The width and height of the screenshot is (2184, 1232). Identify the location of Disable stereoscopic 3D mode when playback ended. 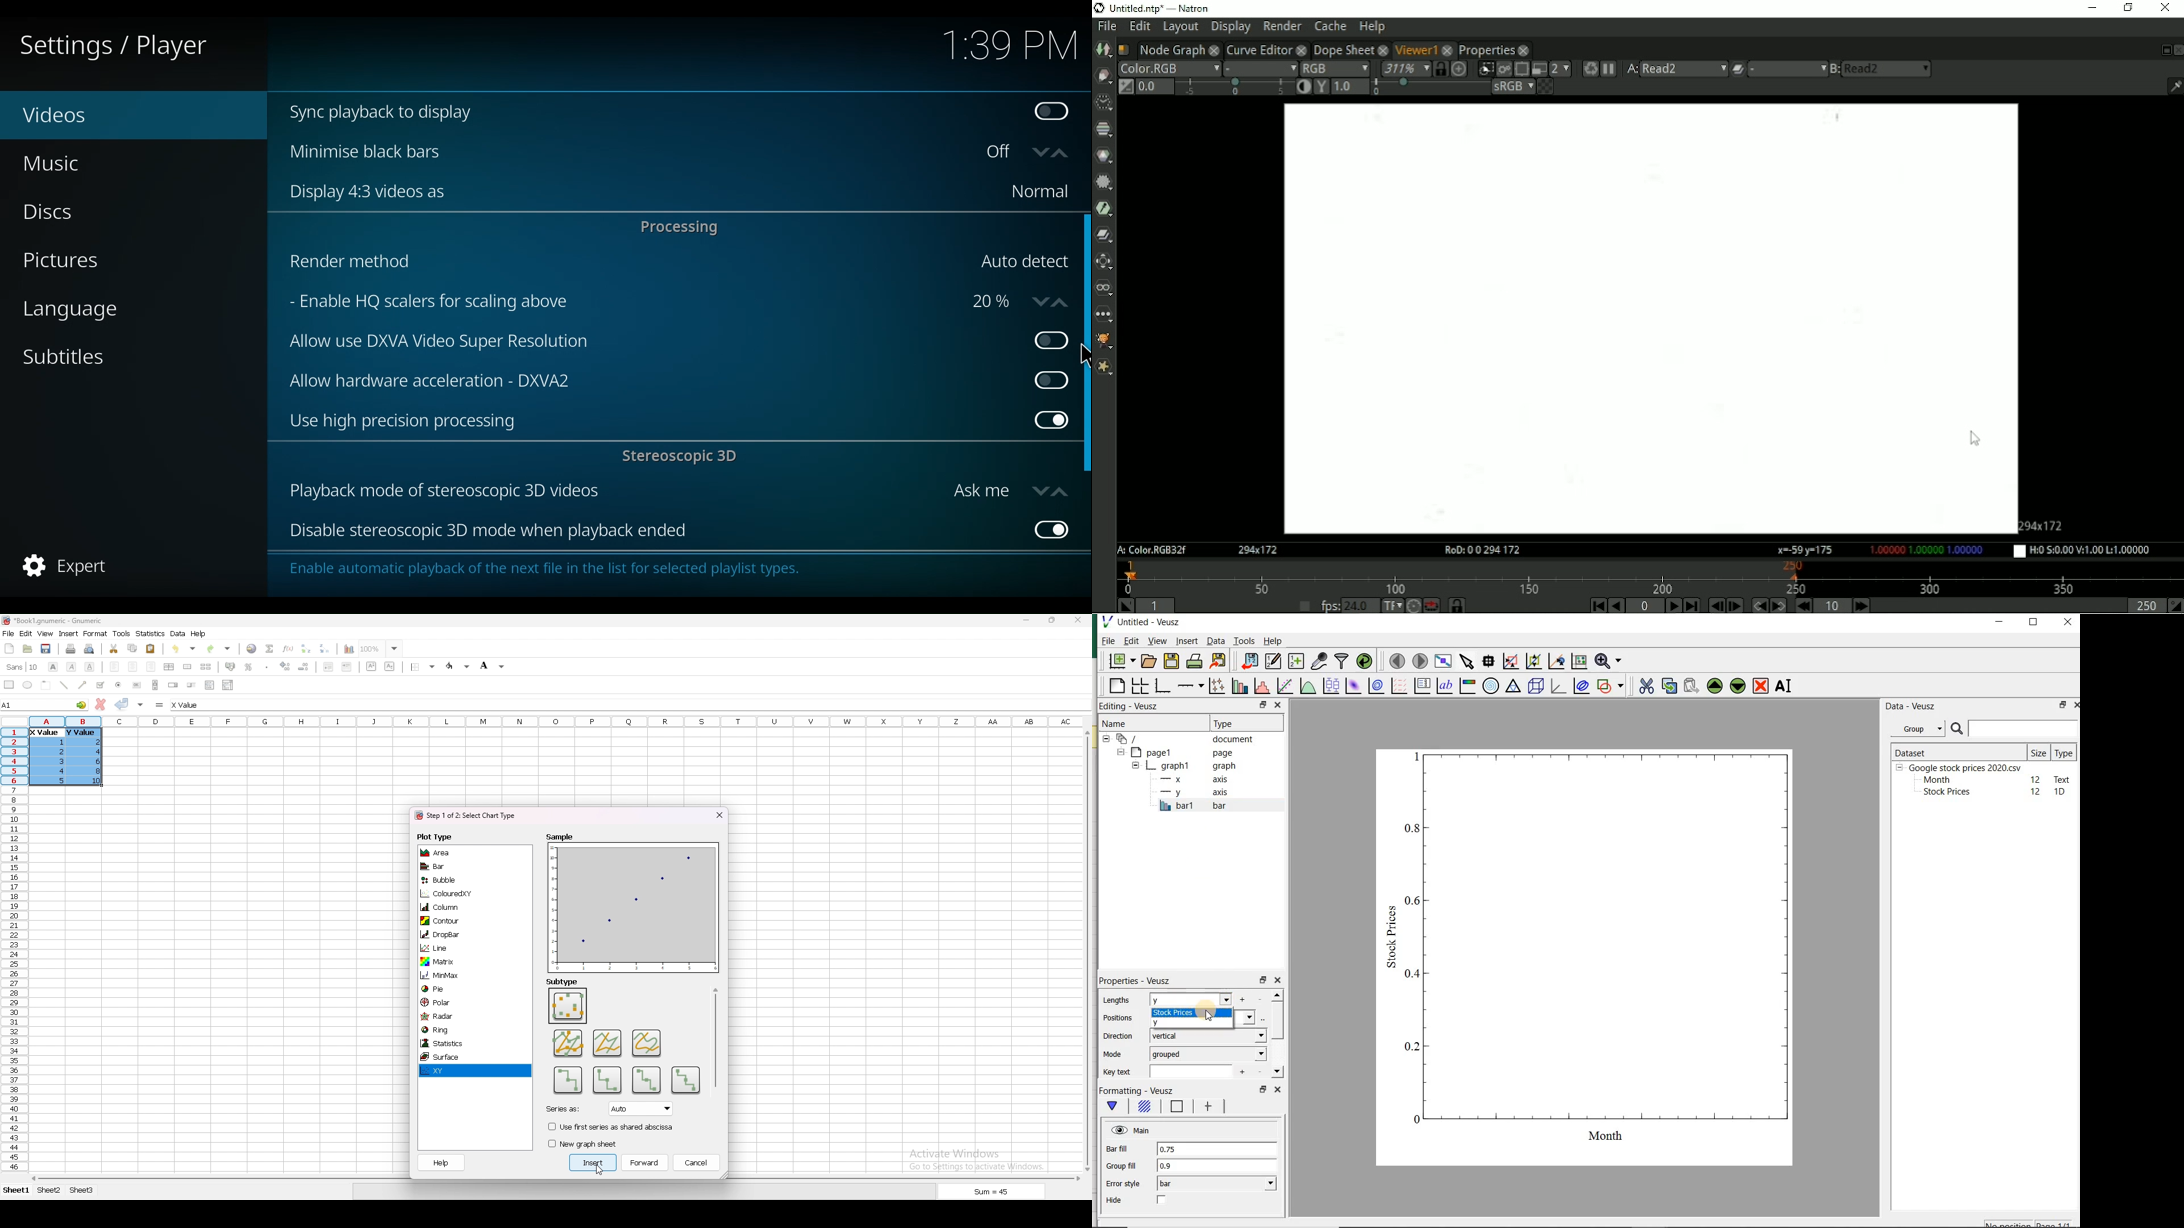
(653, 532).